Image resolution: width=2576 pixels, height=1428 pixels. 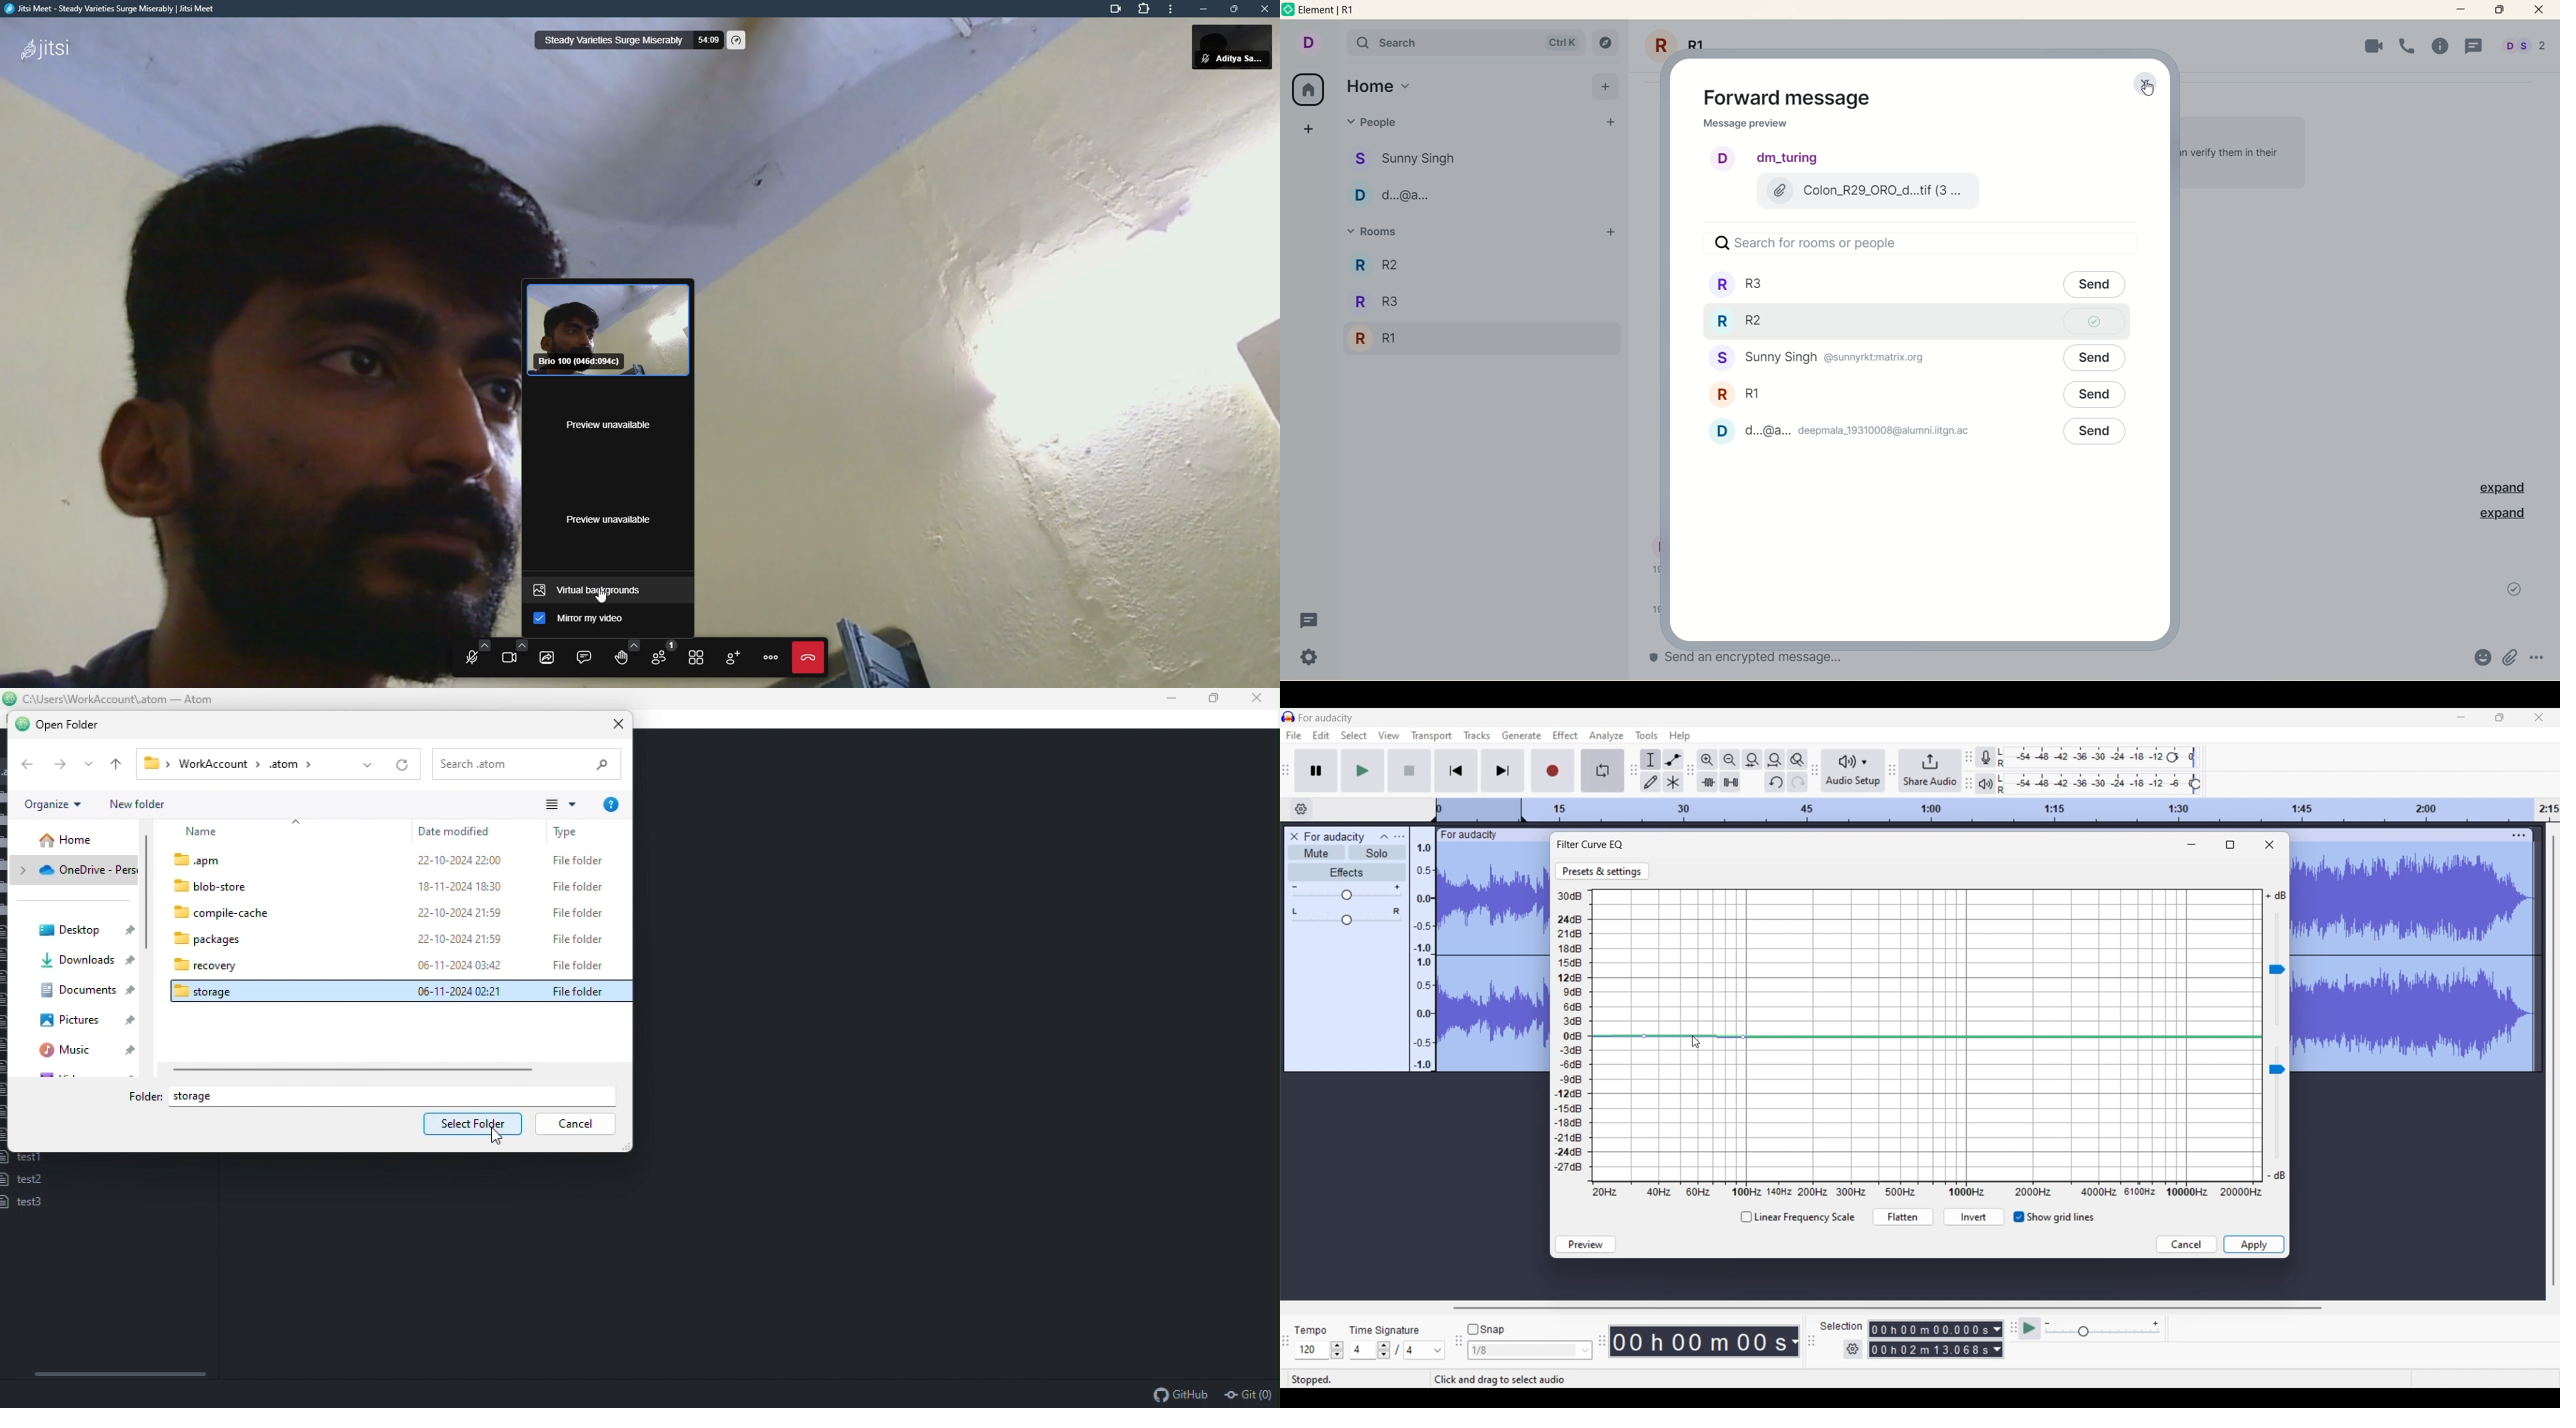 What do you see at coordinates (1404, 198) in the screenshot?
I see `poeple` at bounding box center [1404, 198].